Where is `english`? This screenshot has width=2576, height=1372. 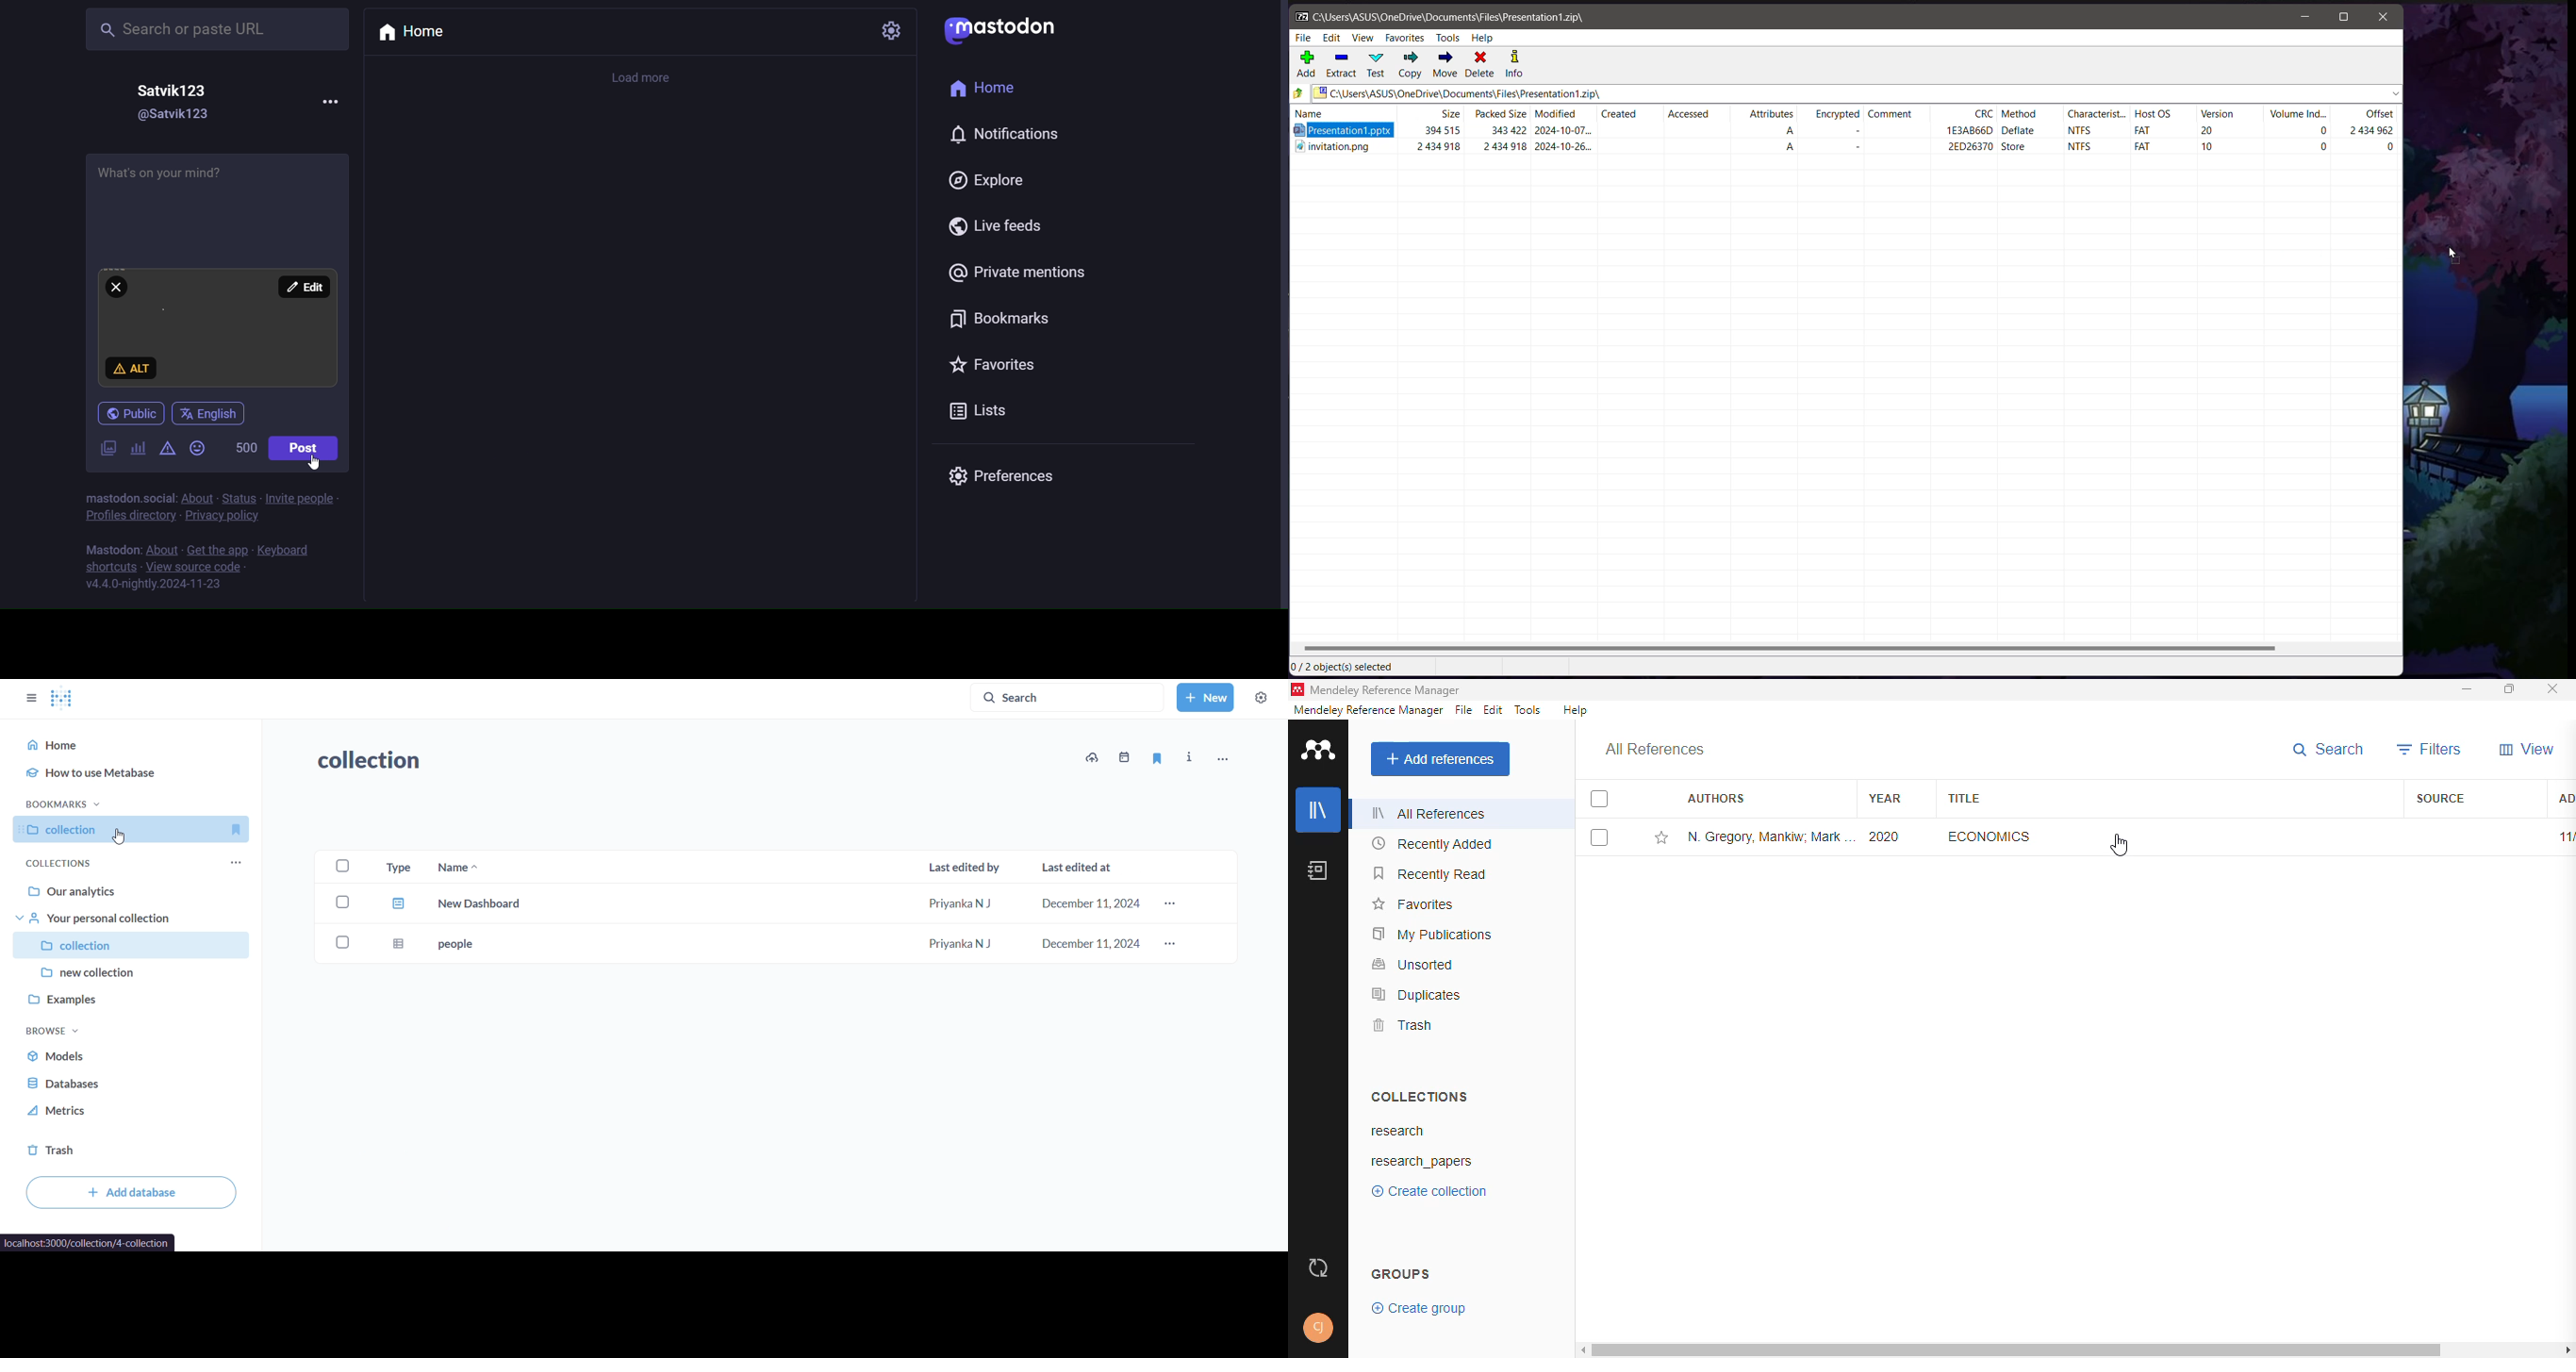 english is located at coordinates (212, 411).